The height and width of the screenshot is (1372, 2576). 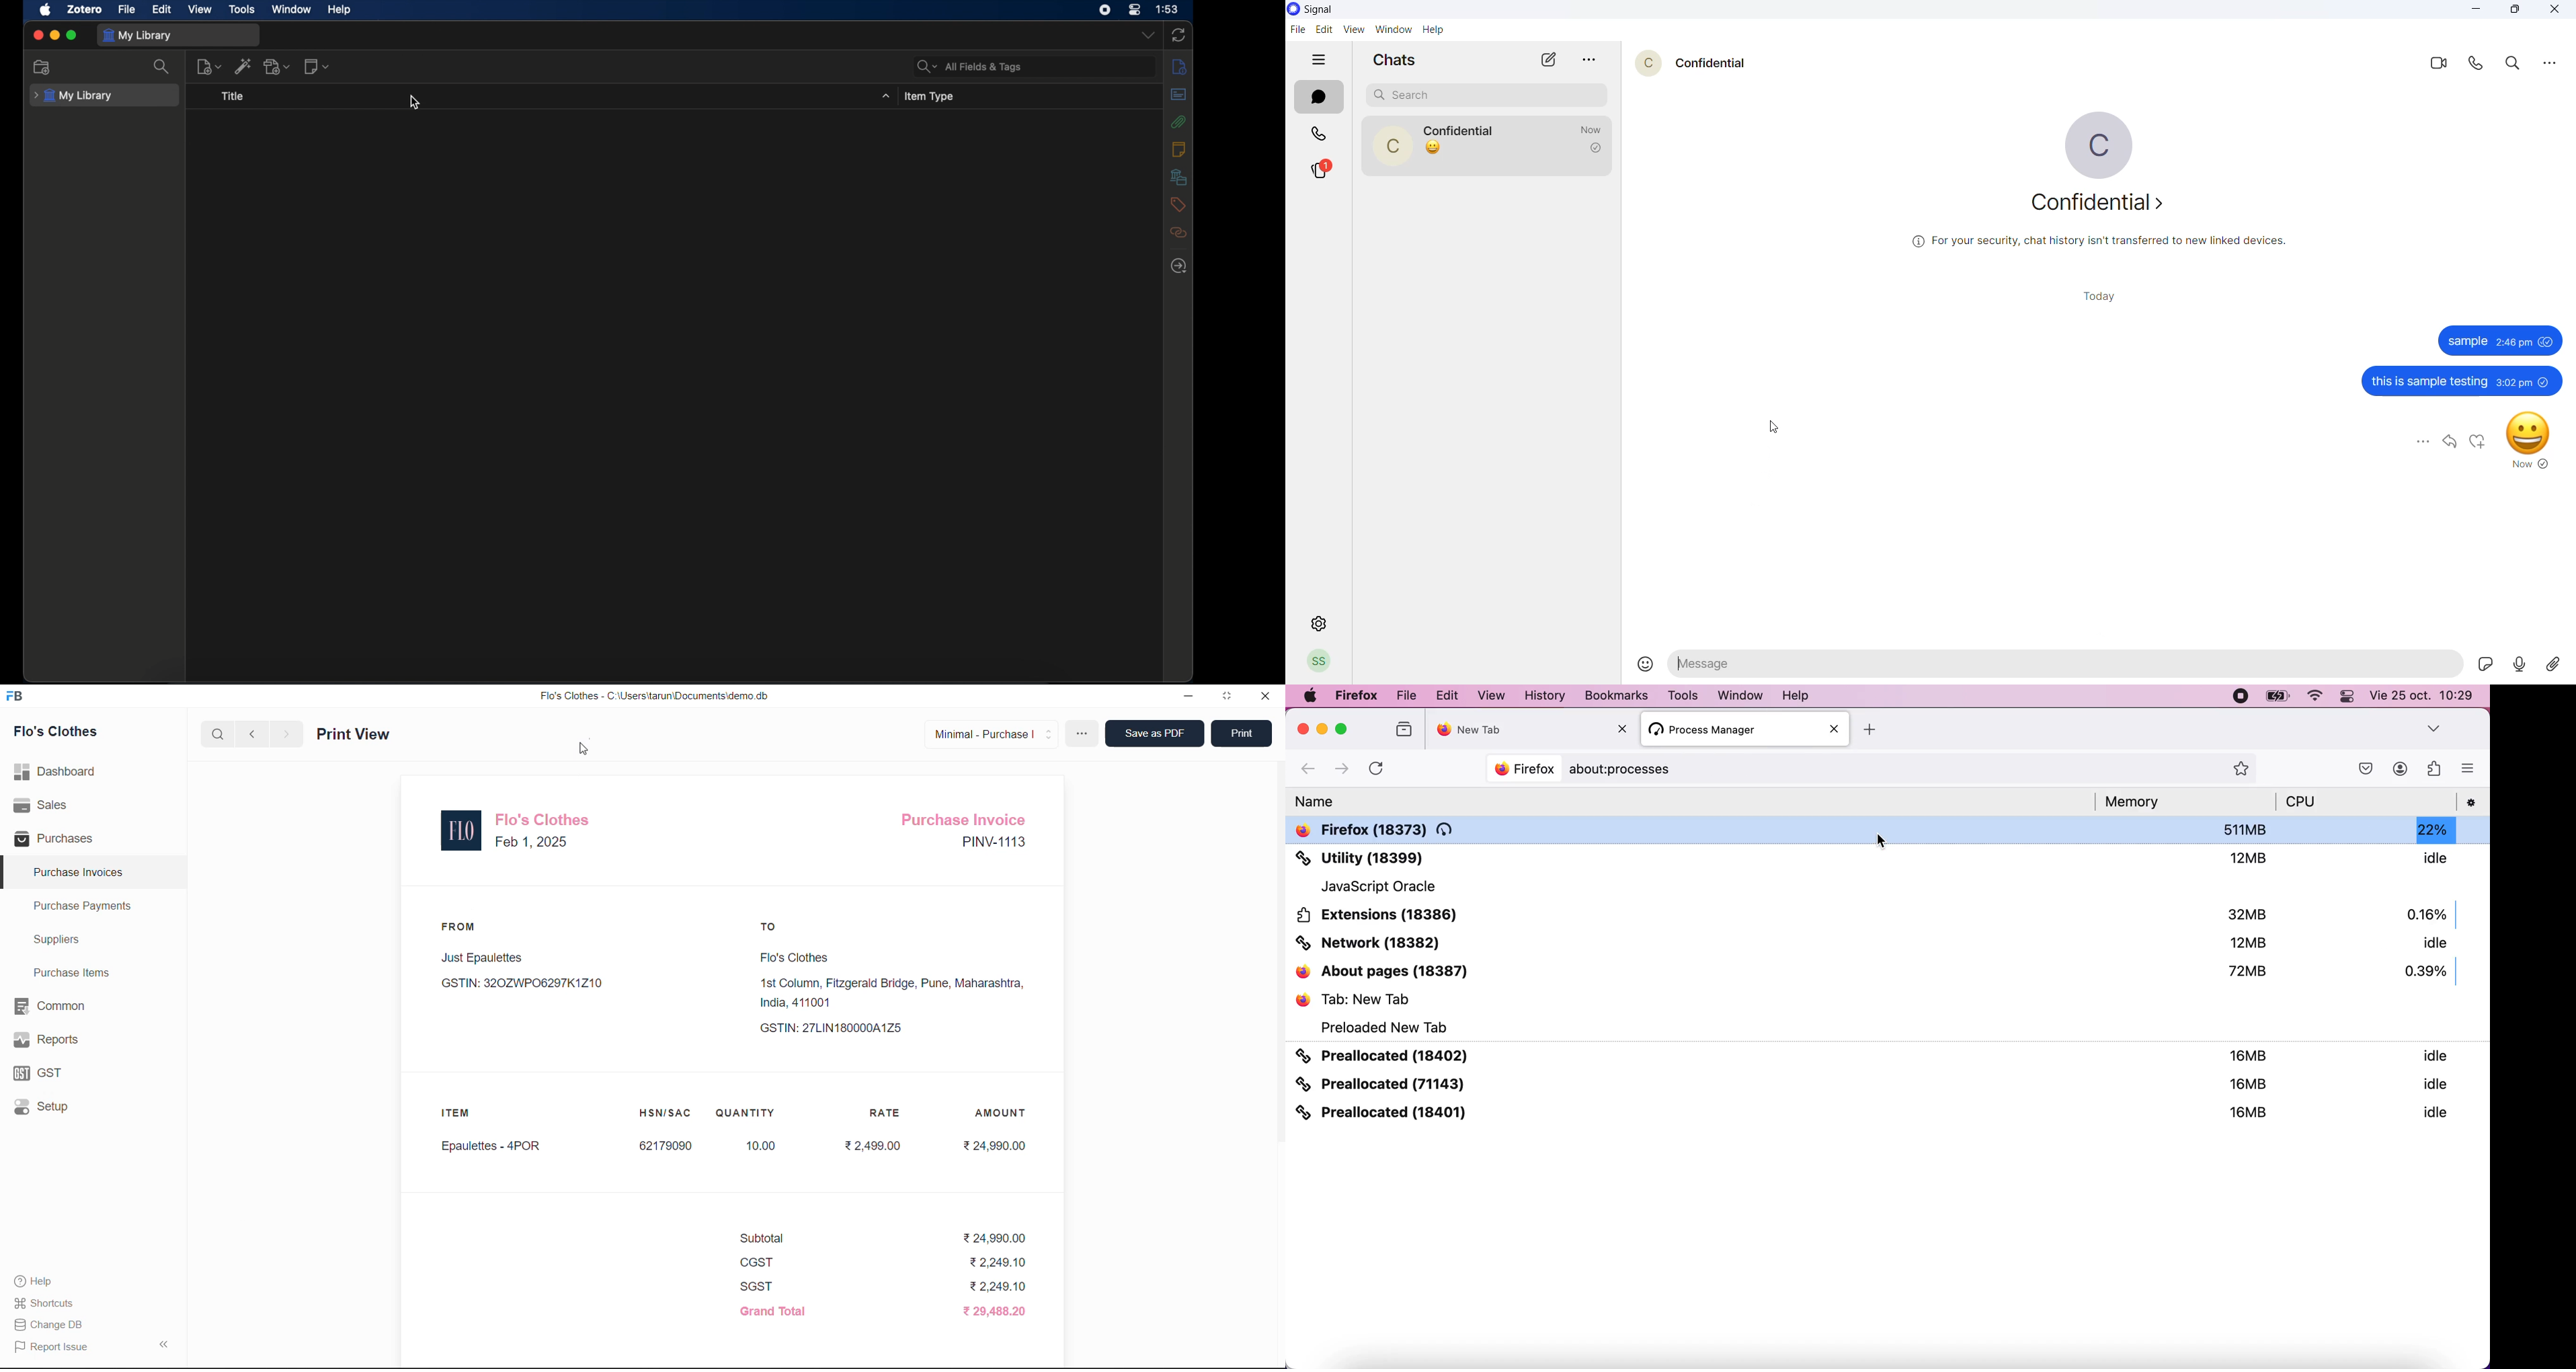 What do you see at coordinates (1532, 730) in the screenshot?
I see `New Tab` at bounding box center [1532, 730].